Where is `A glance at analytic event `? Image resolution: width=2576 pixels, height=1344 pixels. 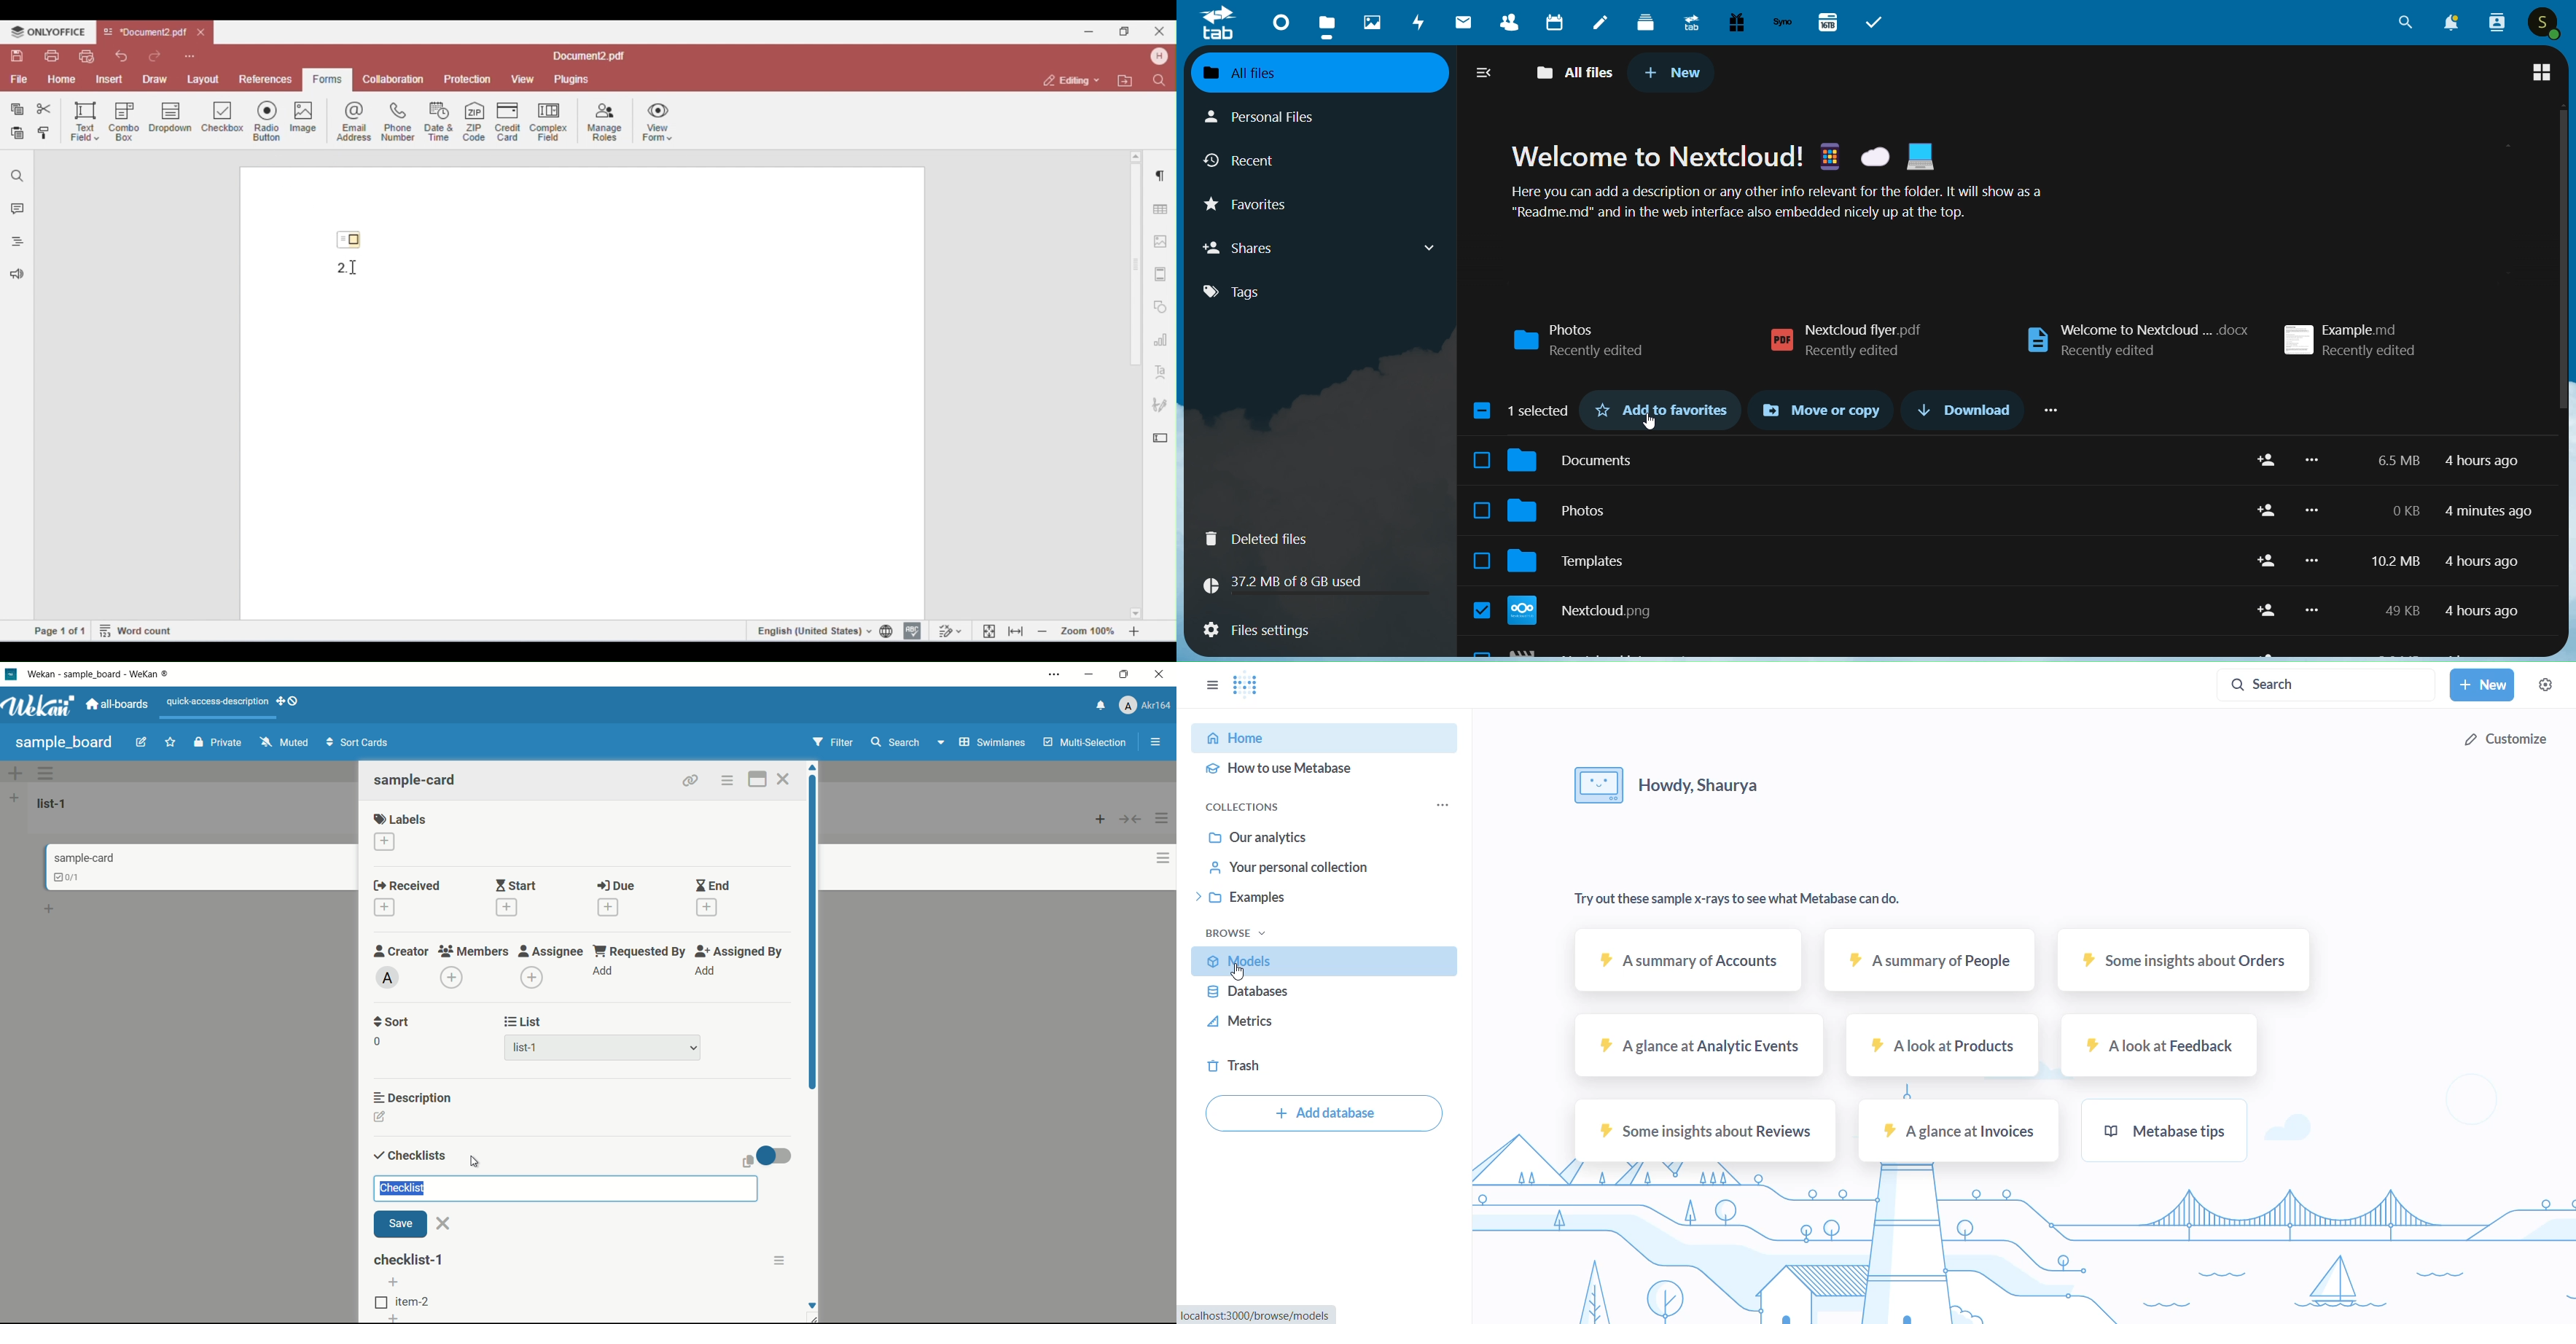
A glance at analytic event  is located at coordinates (1700, 1050).